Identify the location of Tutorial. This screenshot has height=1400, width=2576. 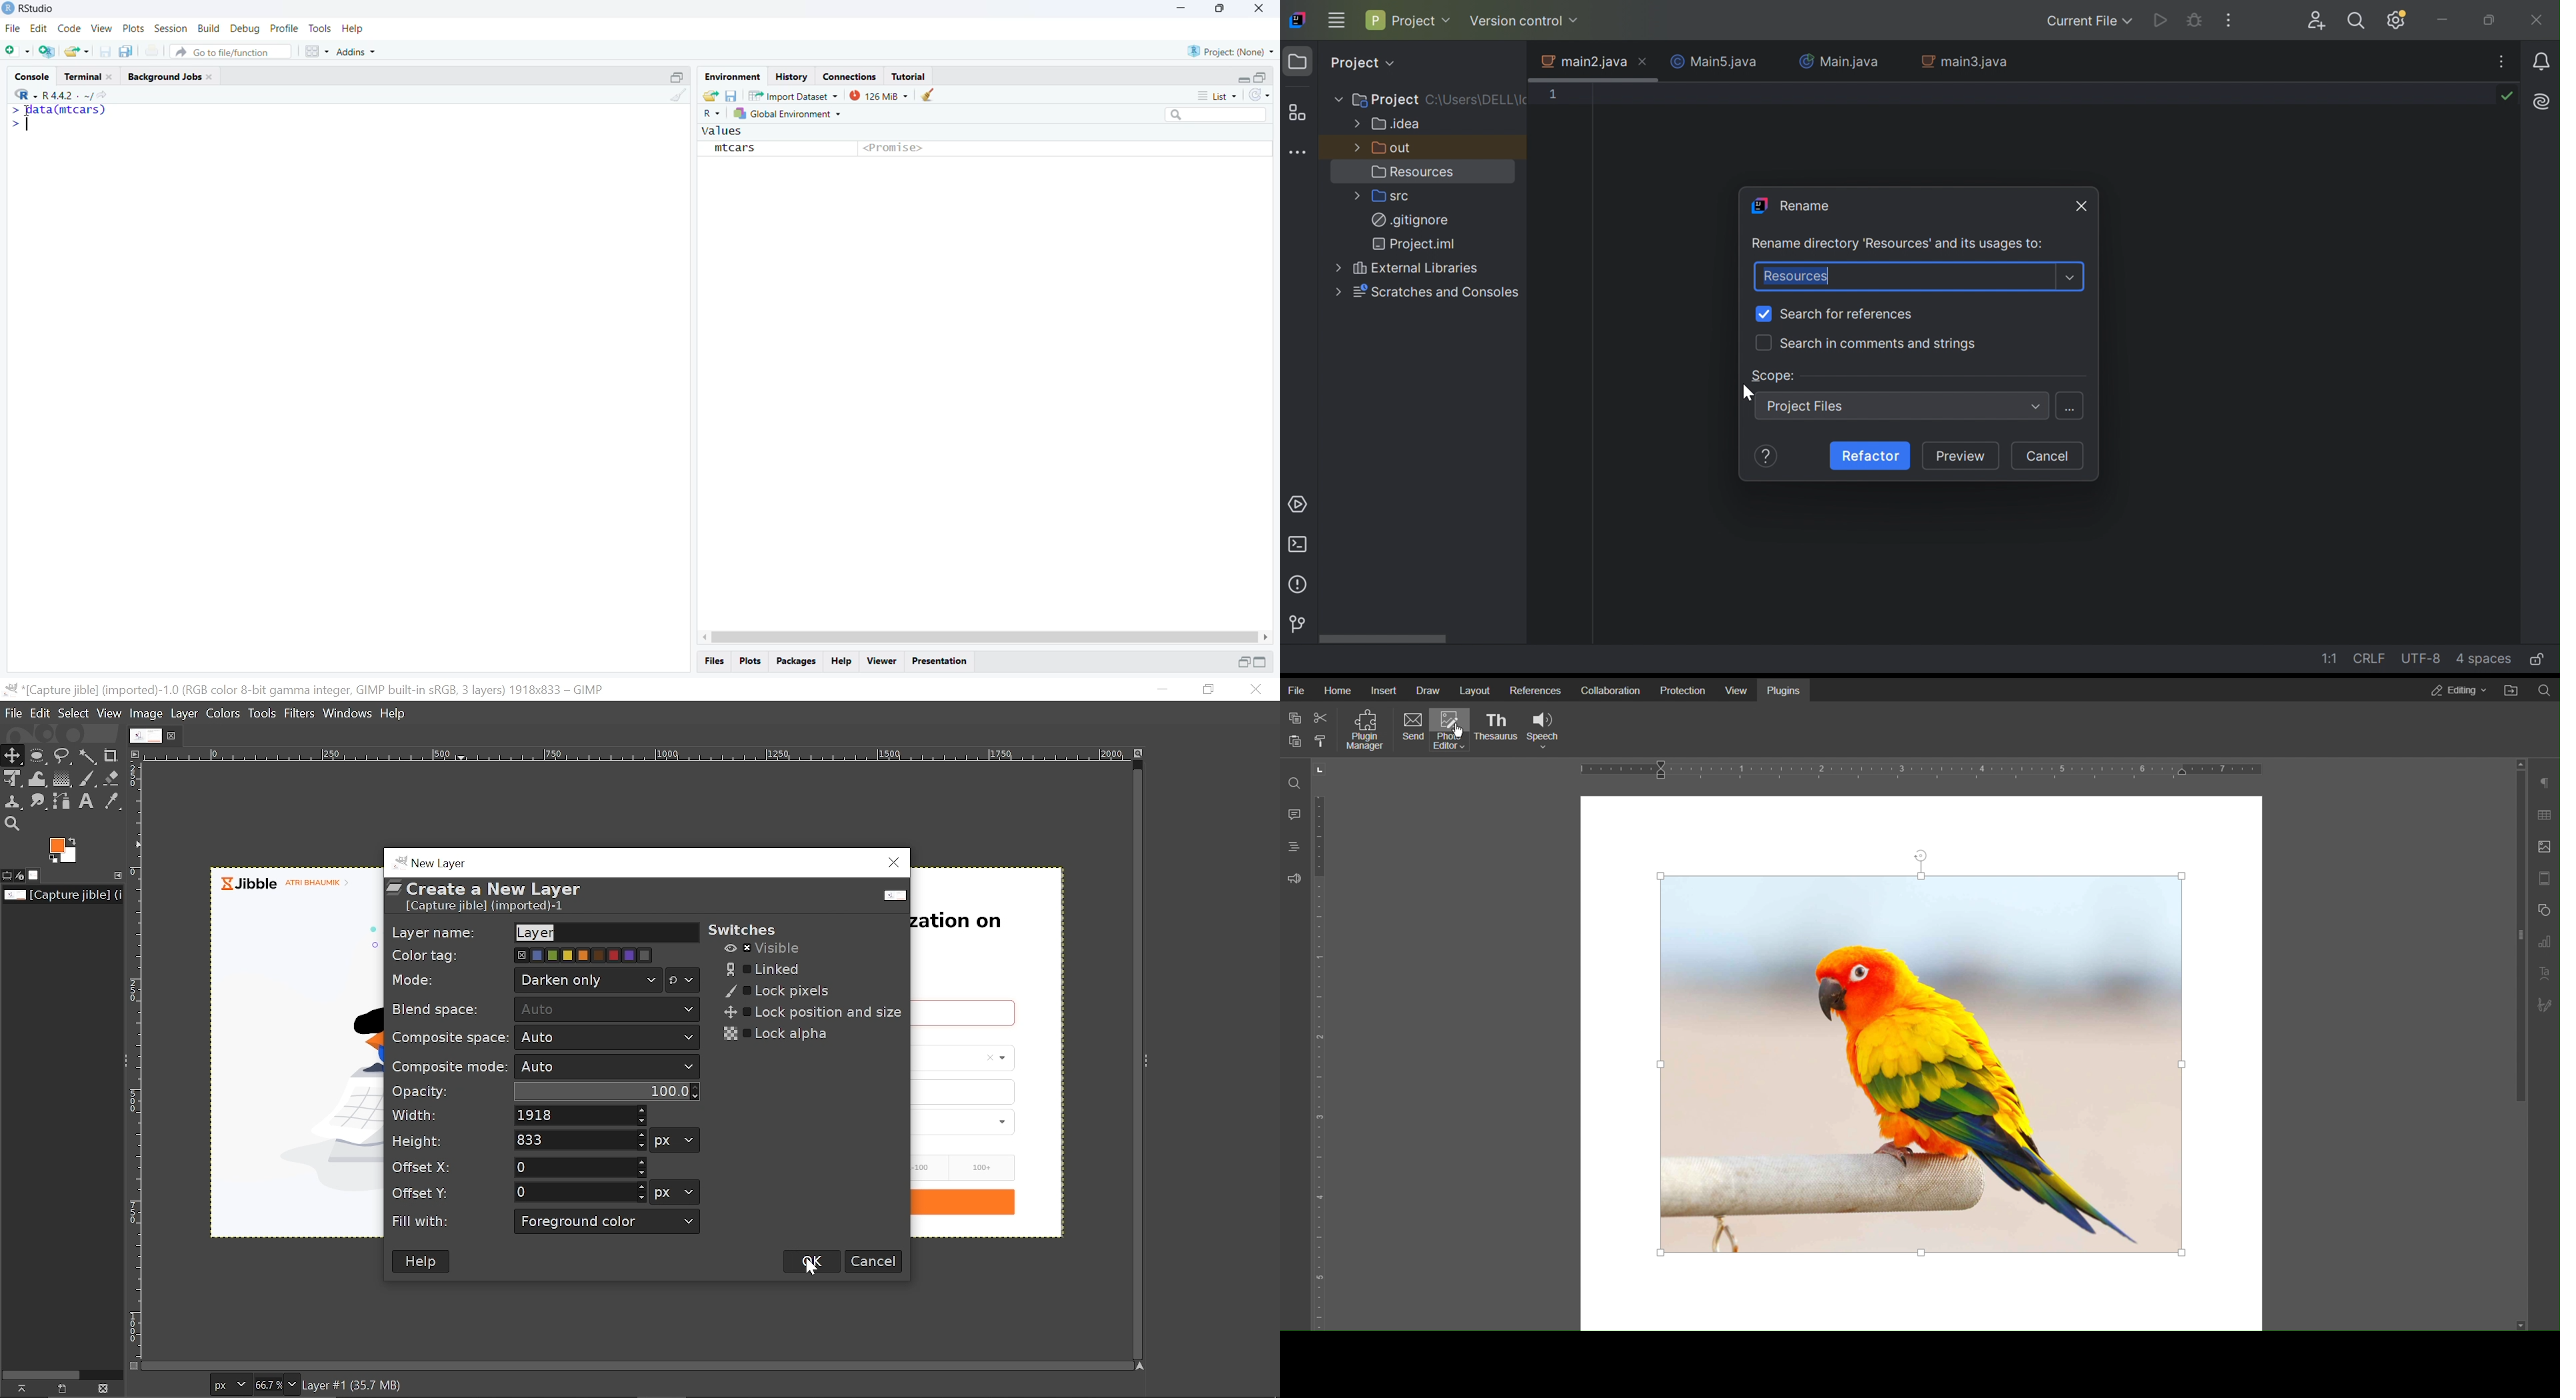
(909, 76).